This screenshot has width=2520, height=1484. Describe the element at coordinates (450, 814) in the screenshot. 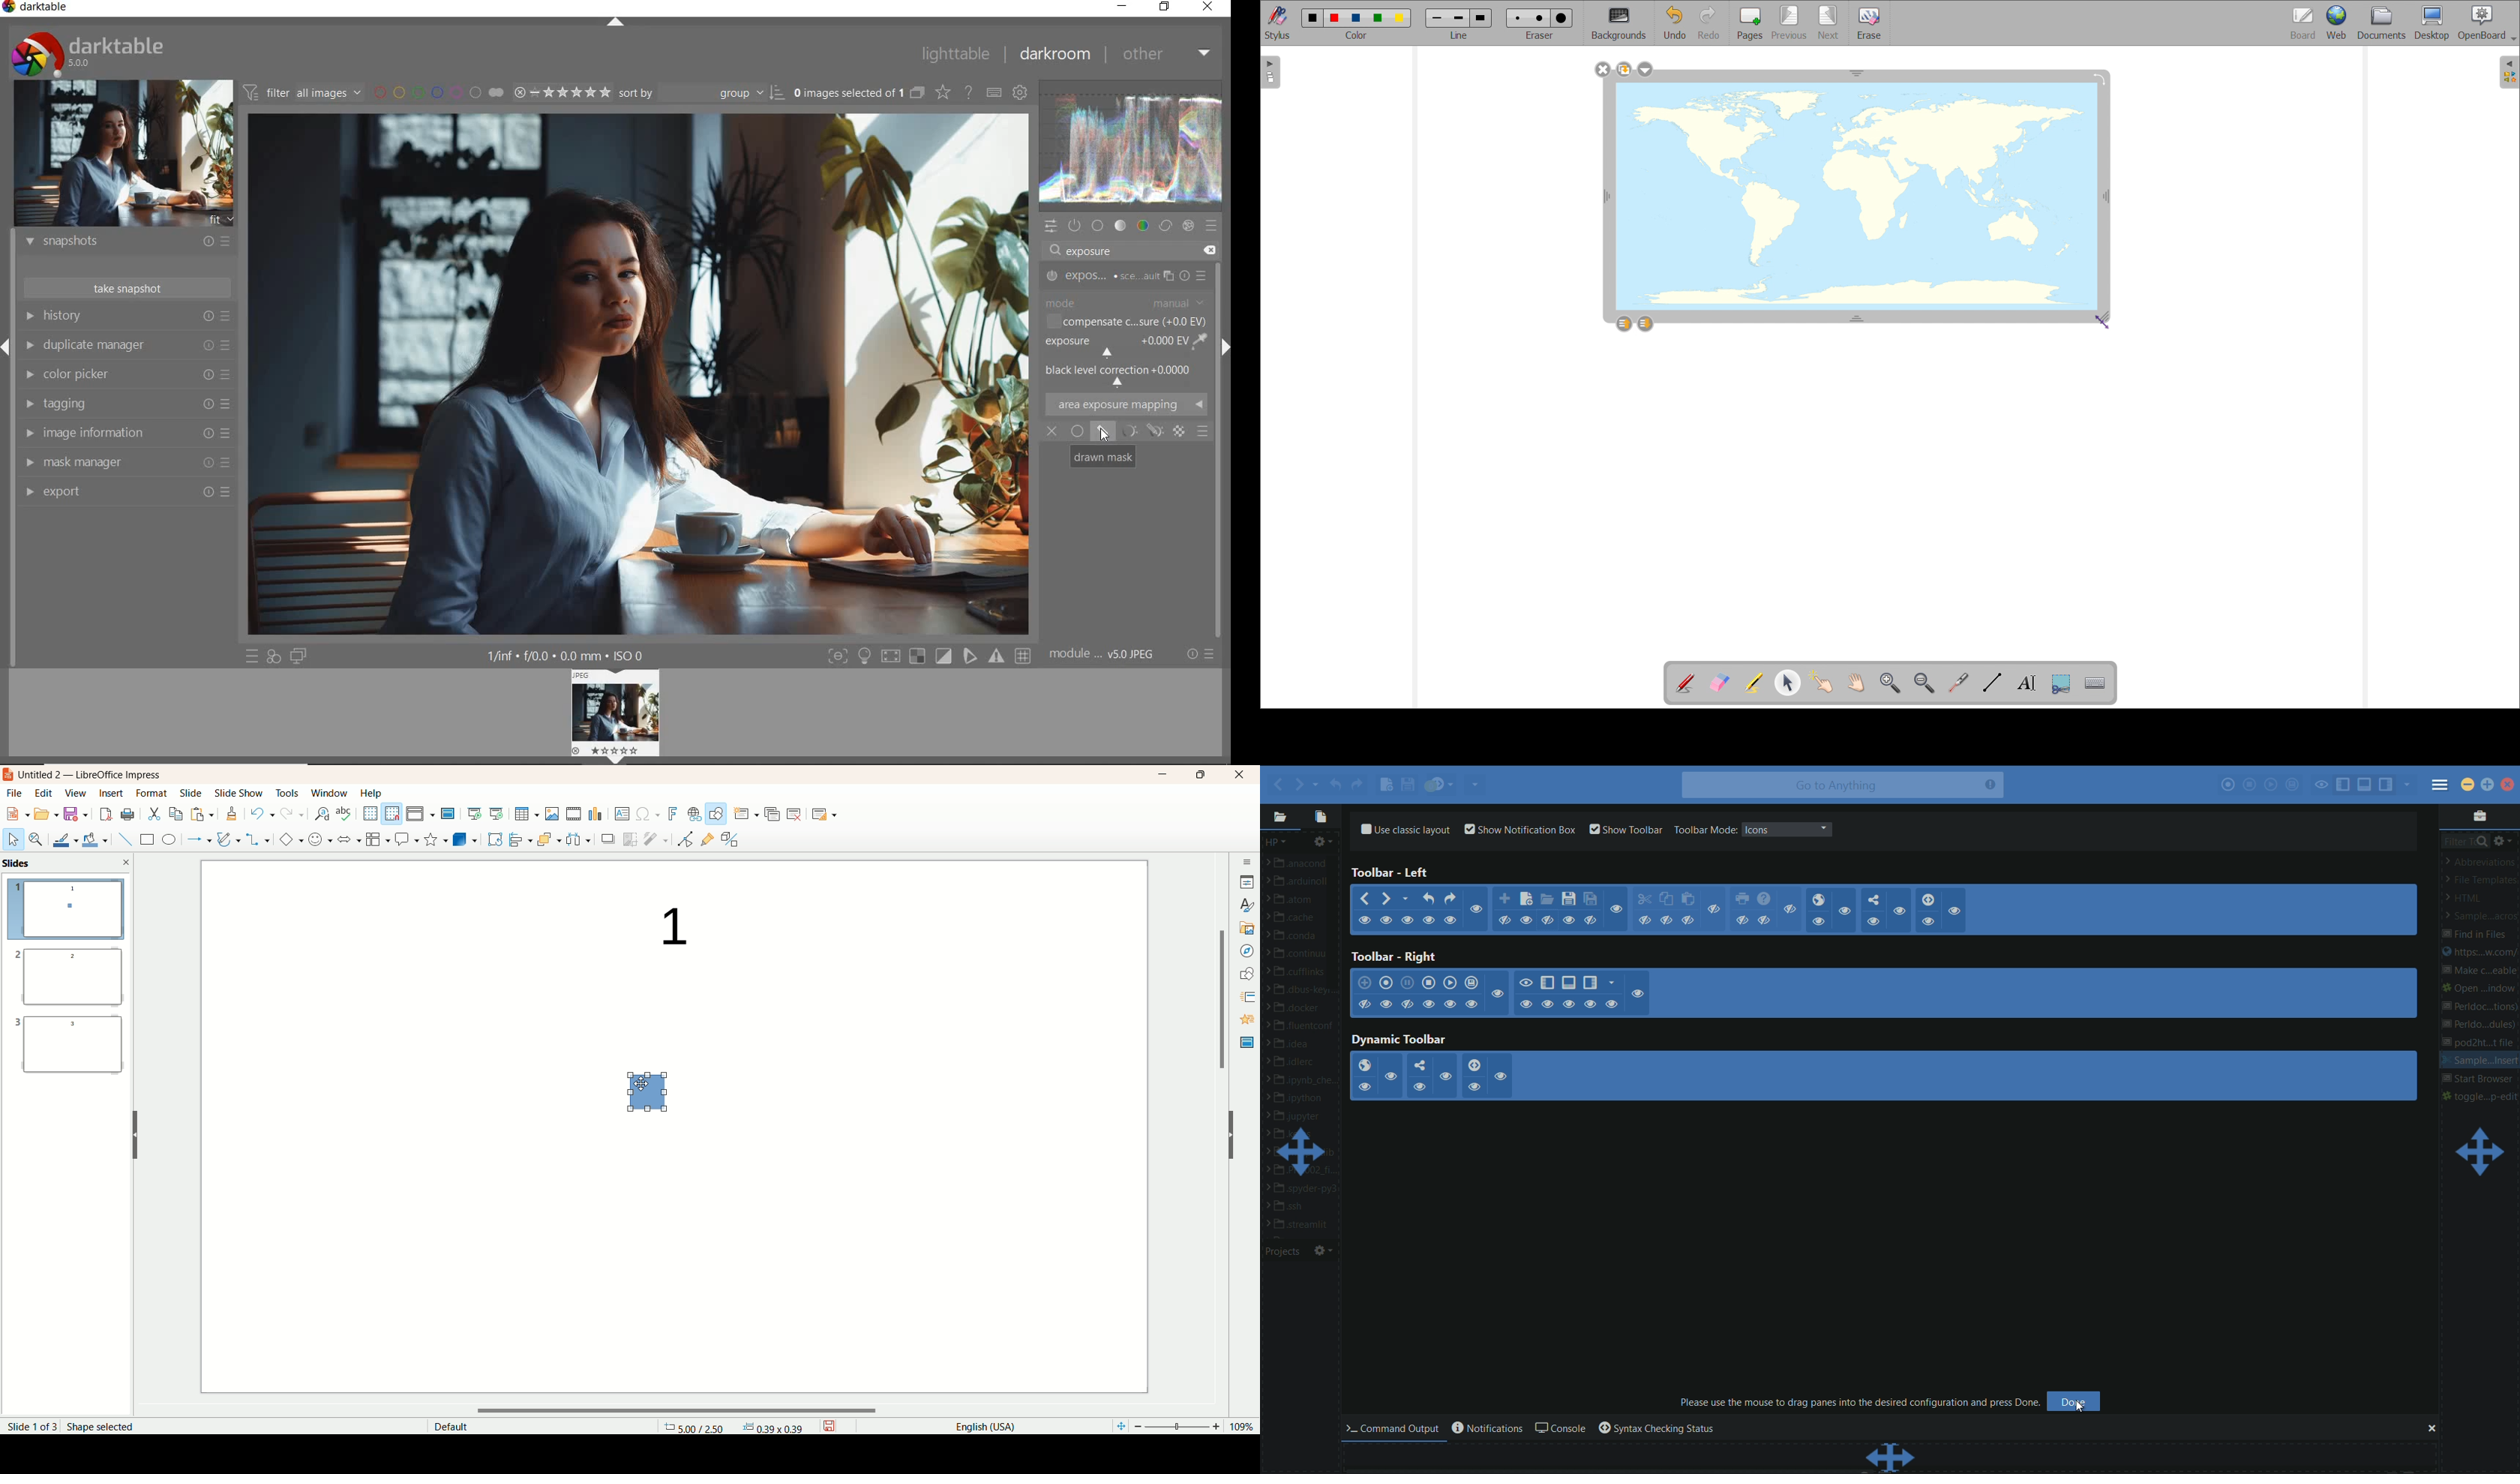

I see `master slide` at that location.